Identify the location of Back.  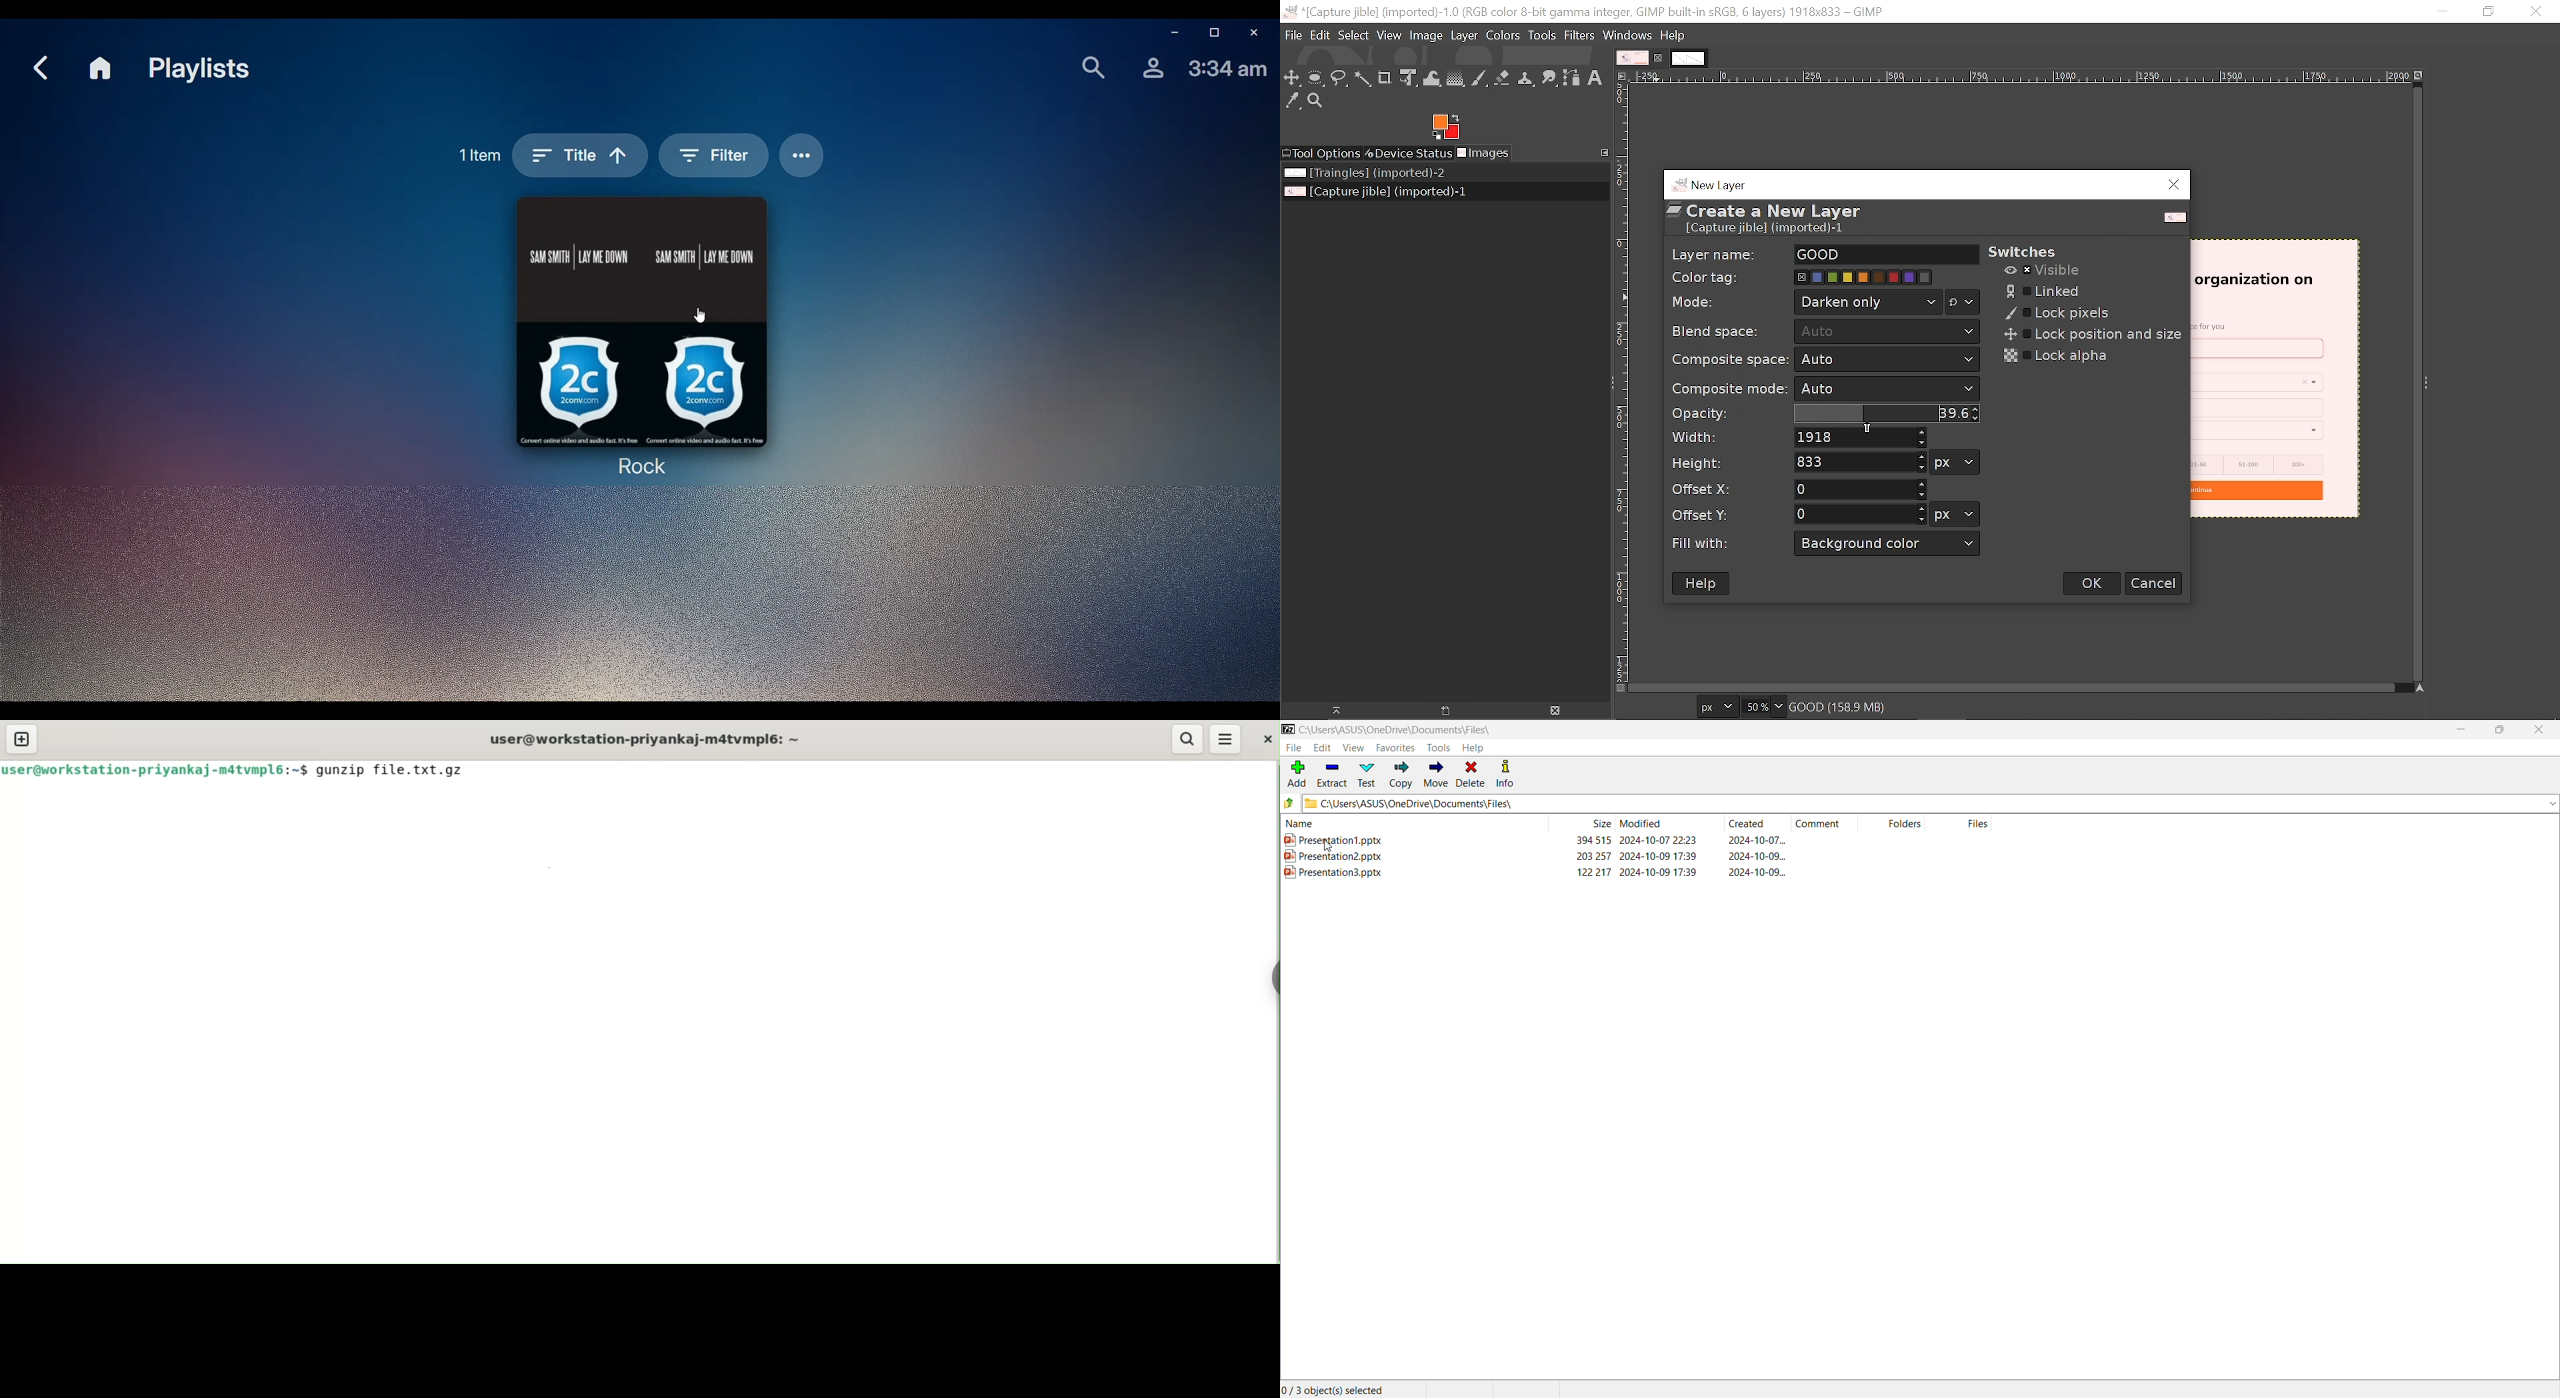
(42, 70).